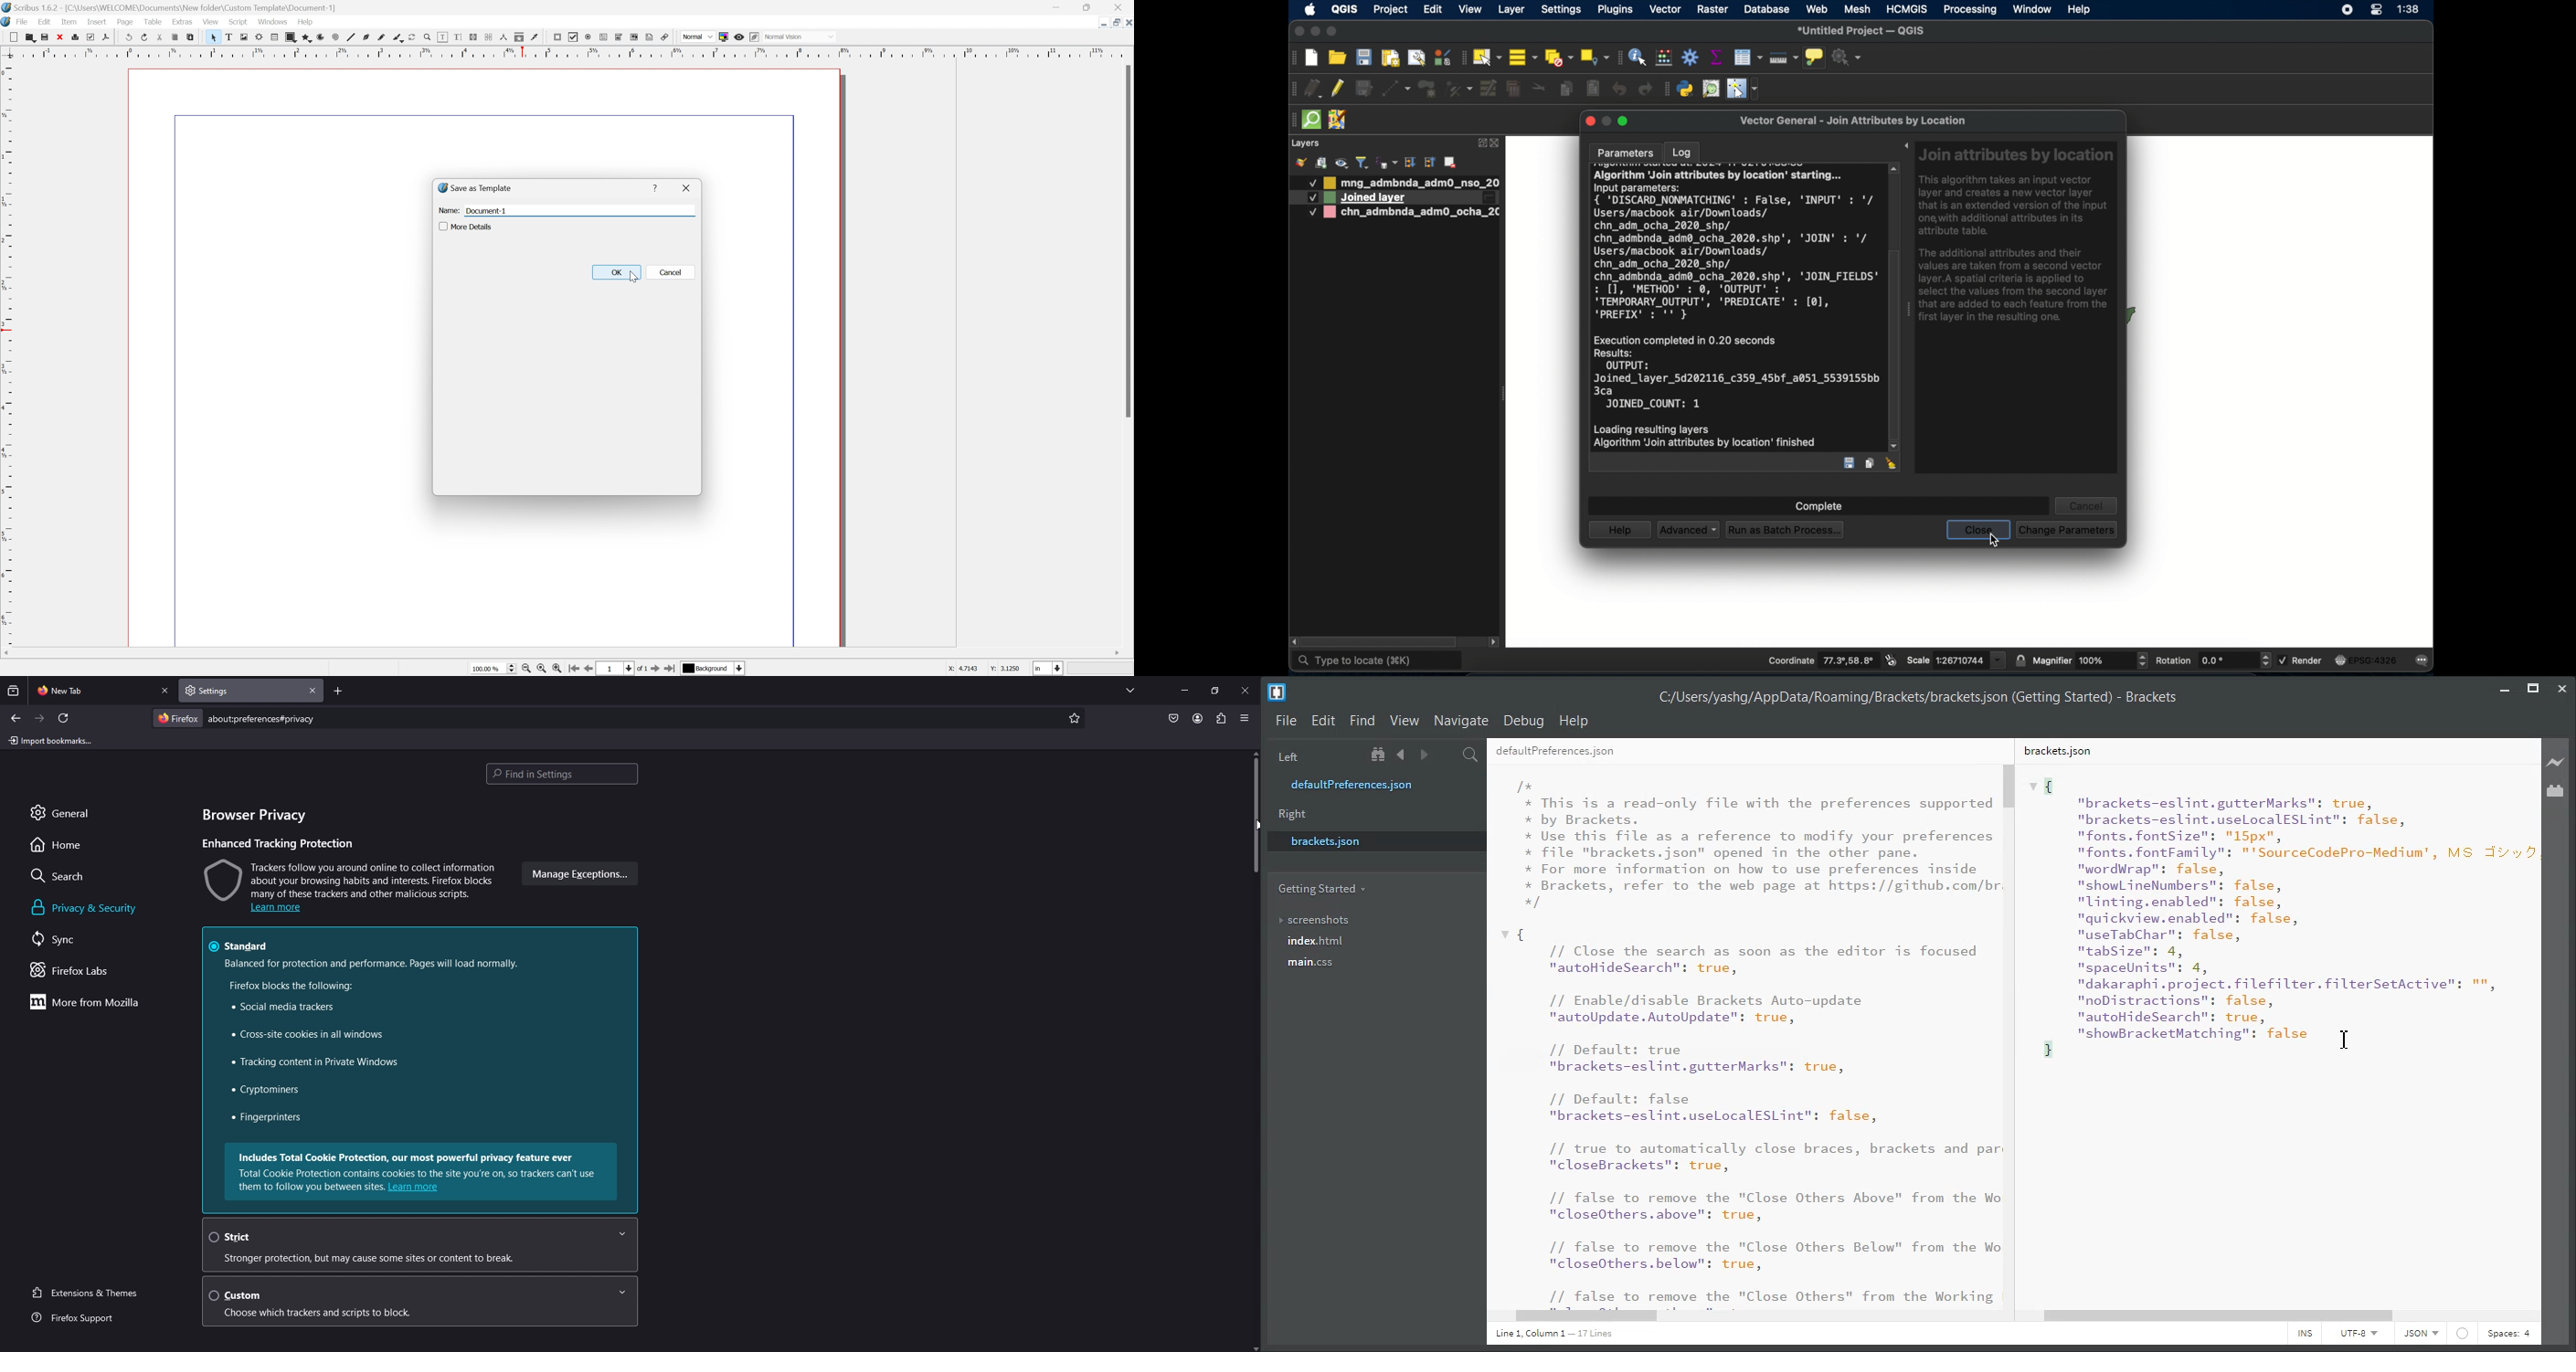 This screenshot has height=1372, width=2576. What do you see at coordinates (2358, 1333) in the screenshot?
I see `UTF-8` at bounding box center [2358, 1333].